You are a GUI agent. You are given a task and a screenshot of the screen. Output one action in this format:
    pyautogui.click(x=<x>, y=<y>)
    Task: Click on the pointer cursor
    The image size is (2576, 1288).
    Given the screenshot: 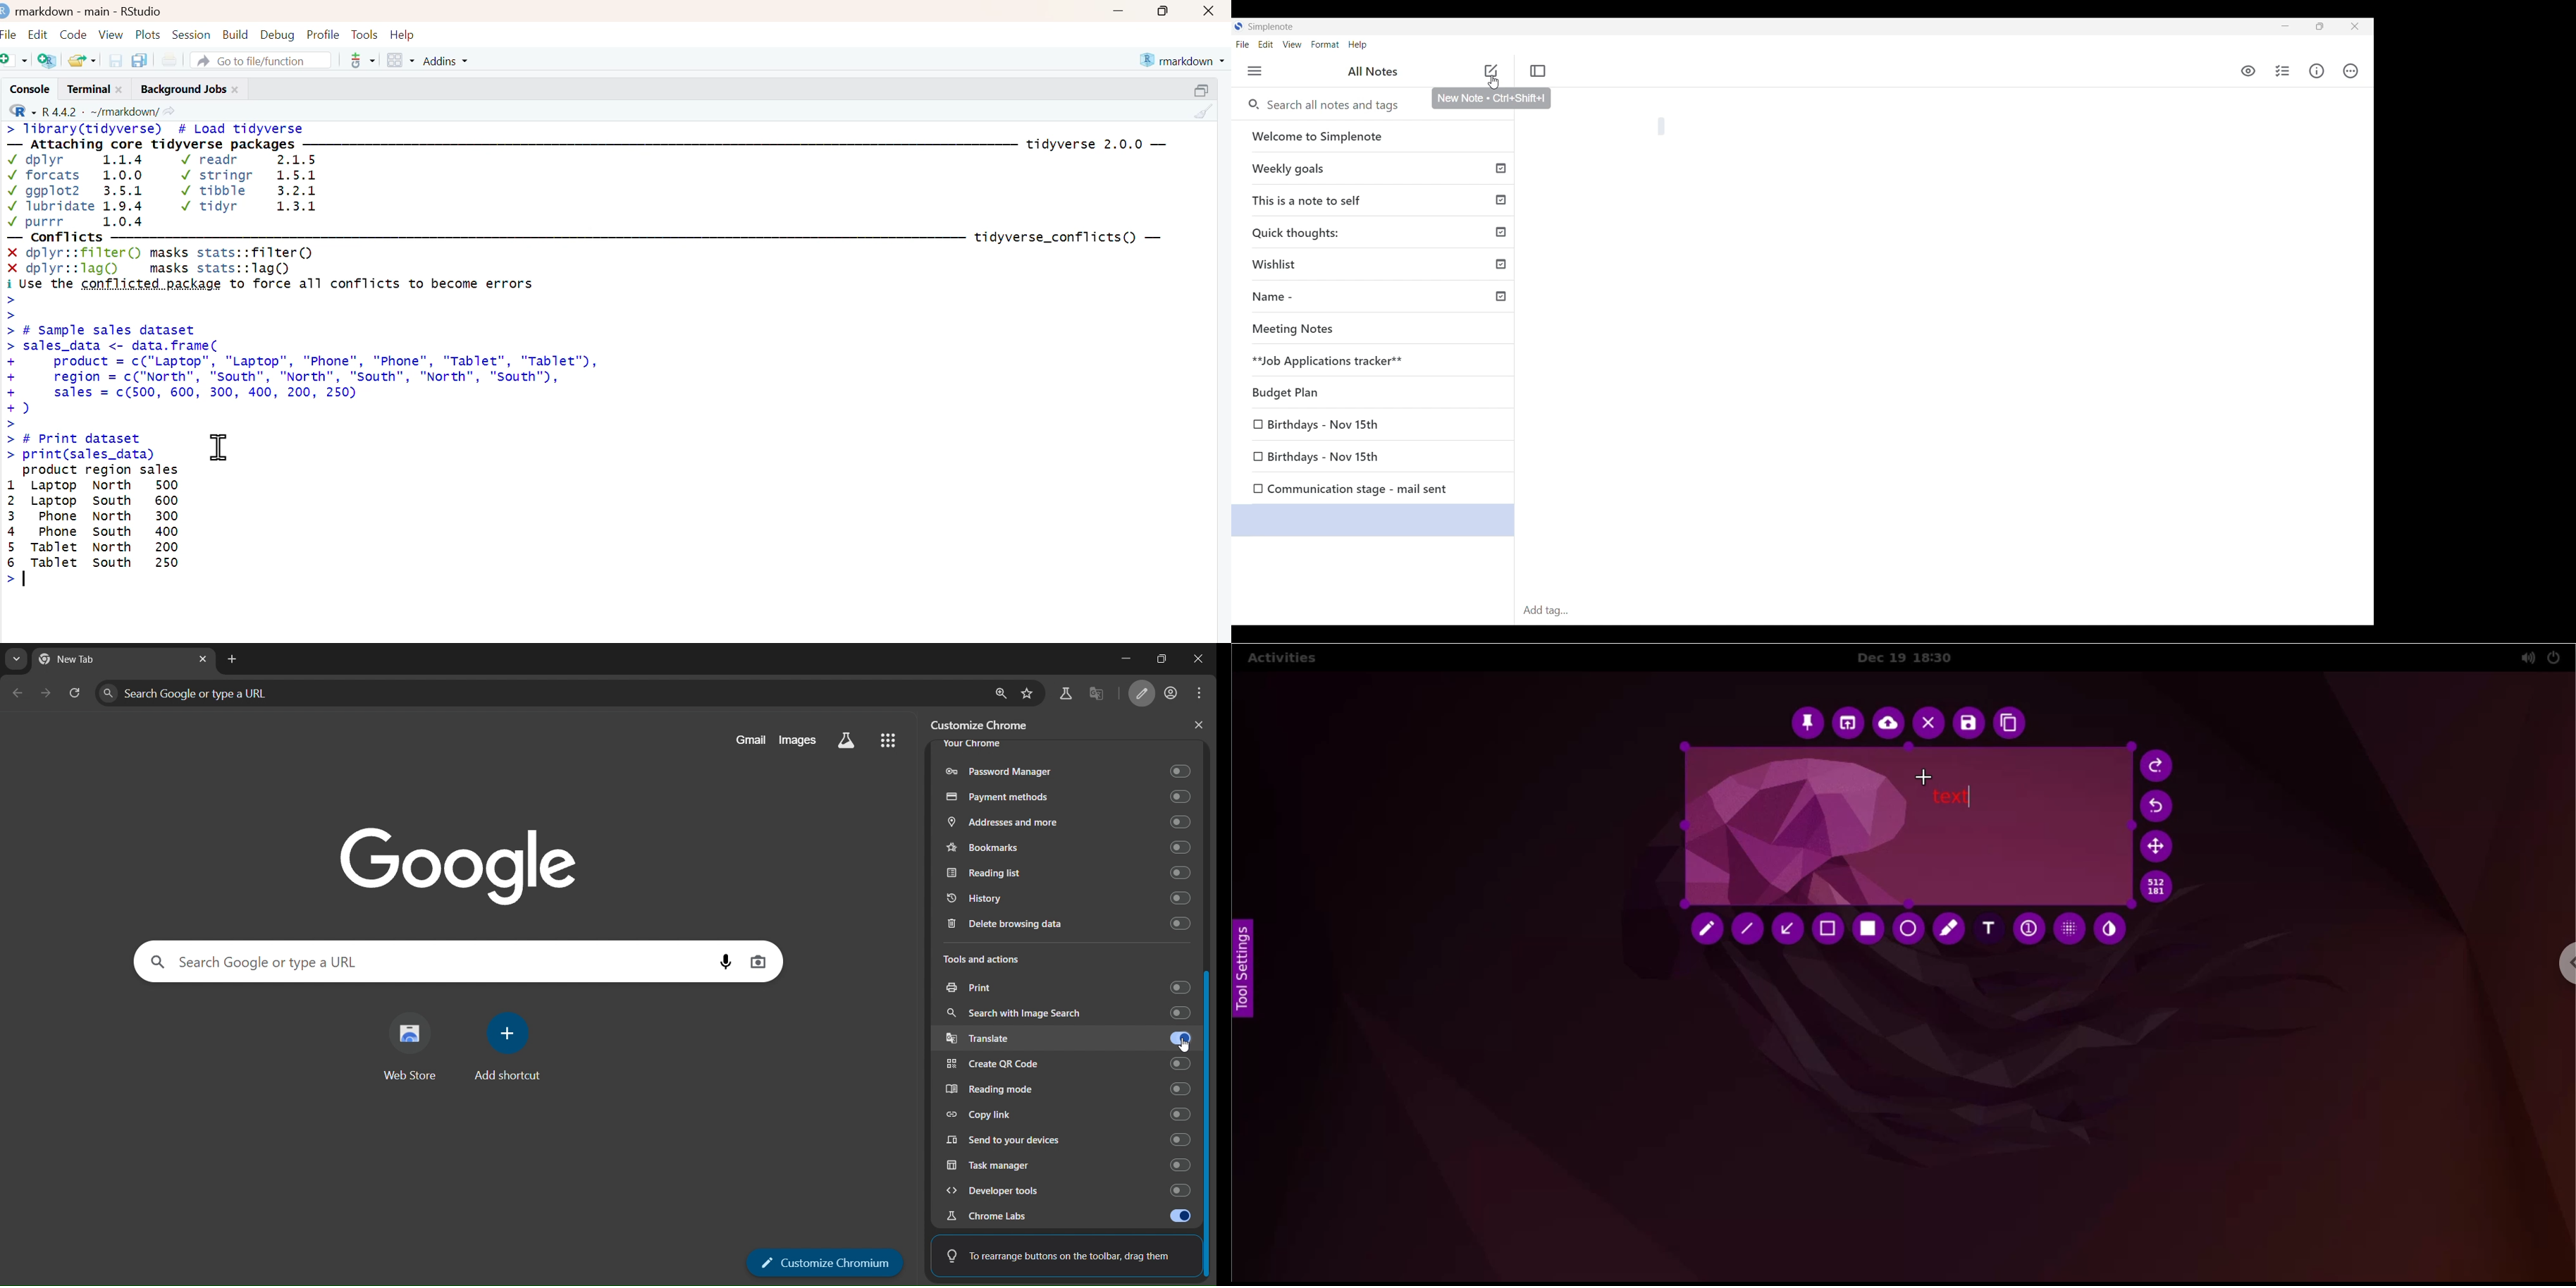 What is the action you would take?
    pyautogui.click(x=1183, y=1046)
    